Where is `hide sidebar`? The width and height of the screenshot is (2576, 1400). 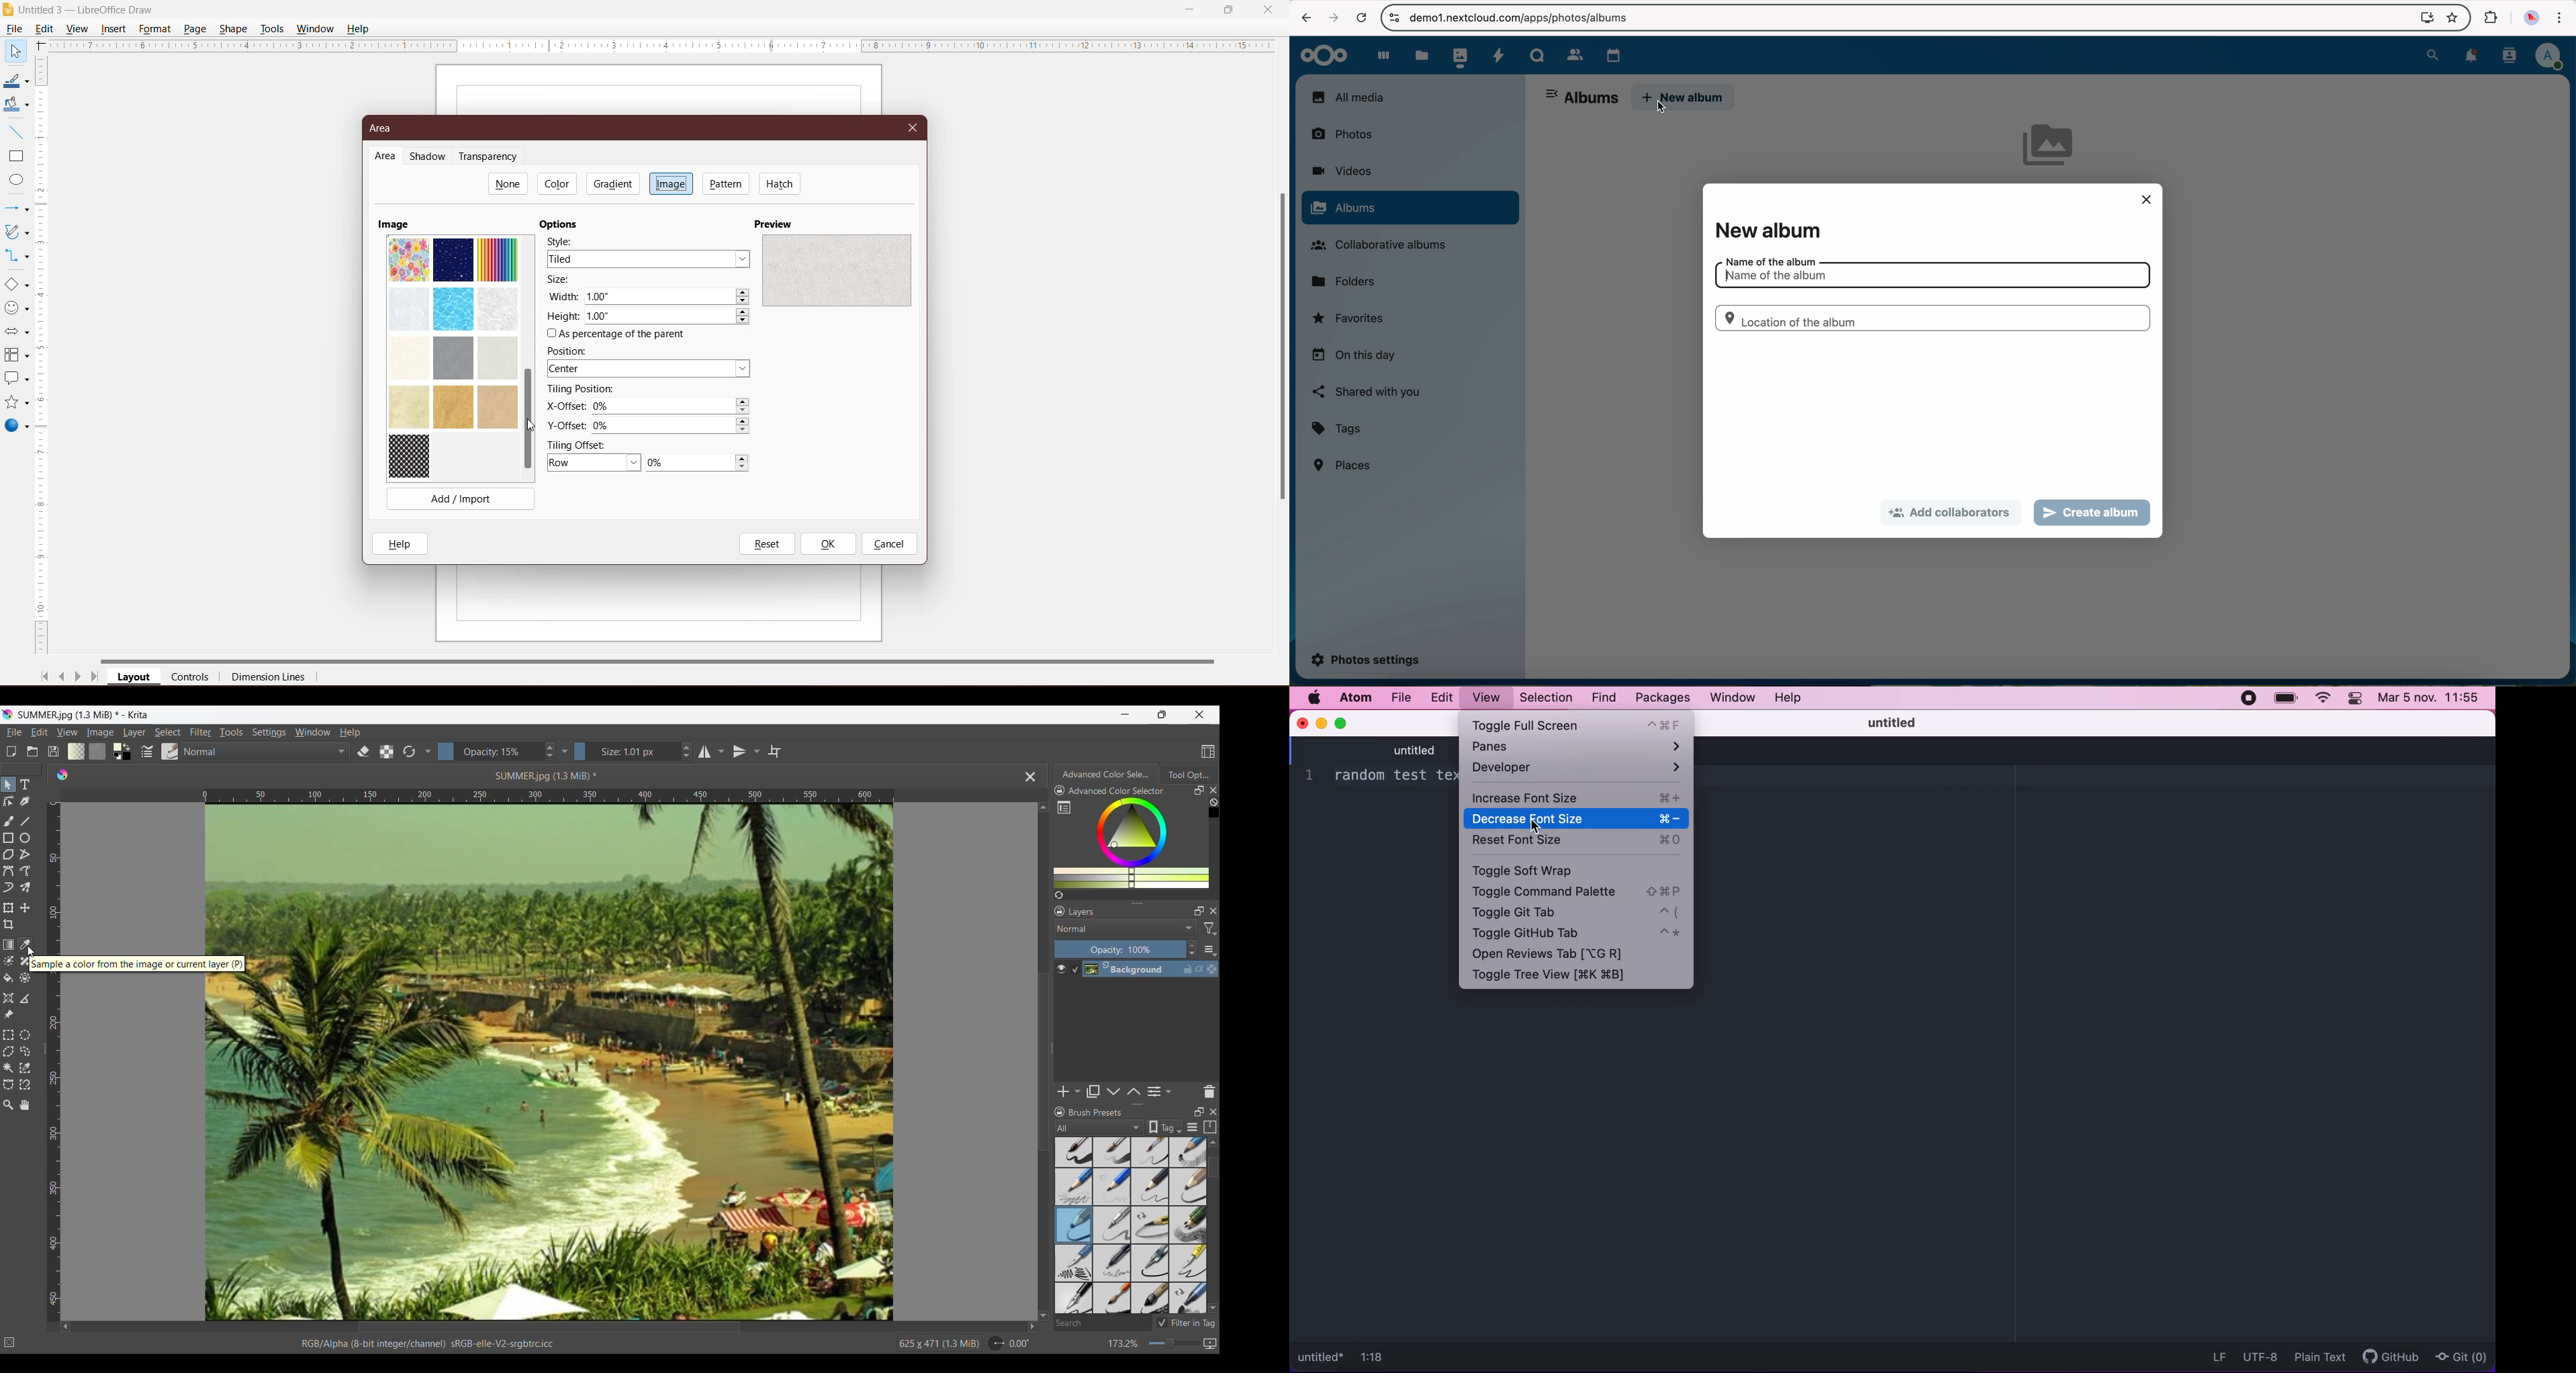
hide sidebar is located at coordinates (1553, 96).